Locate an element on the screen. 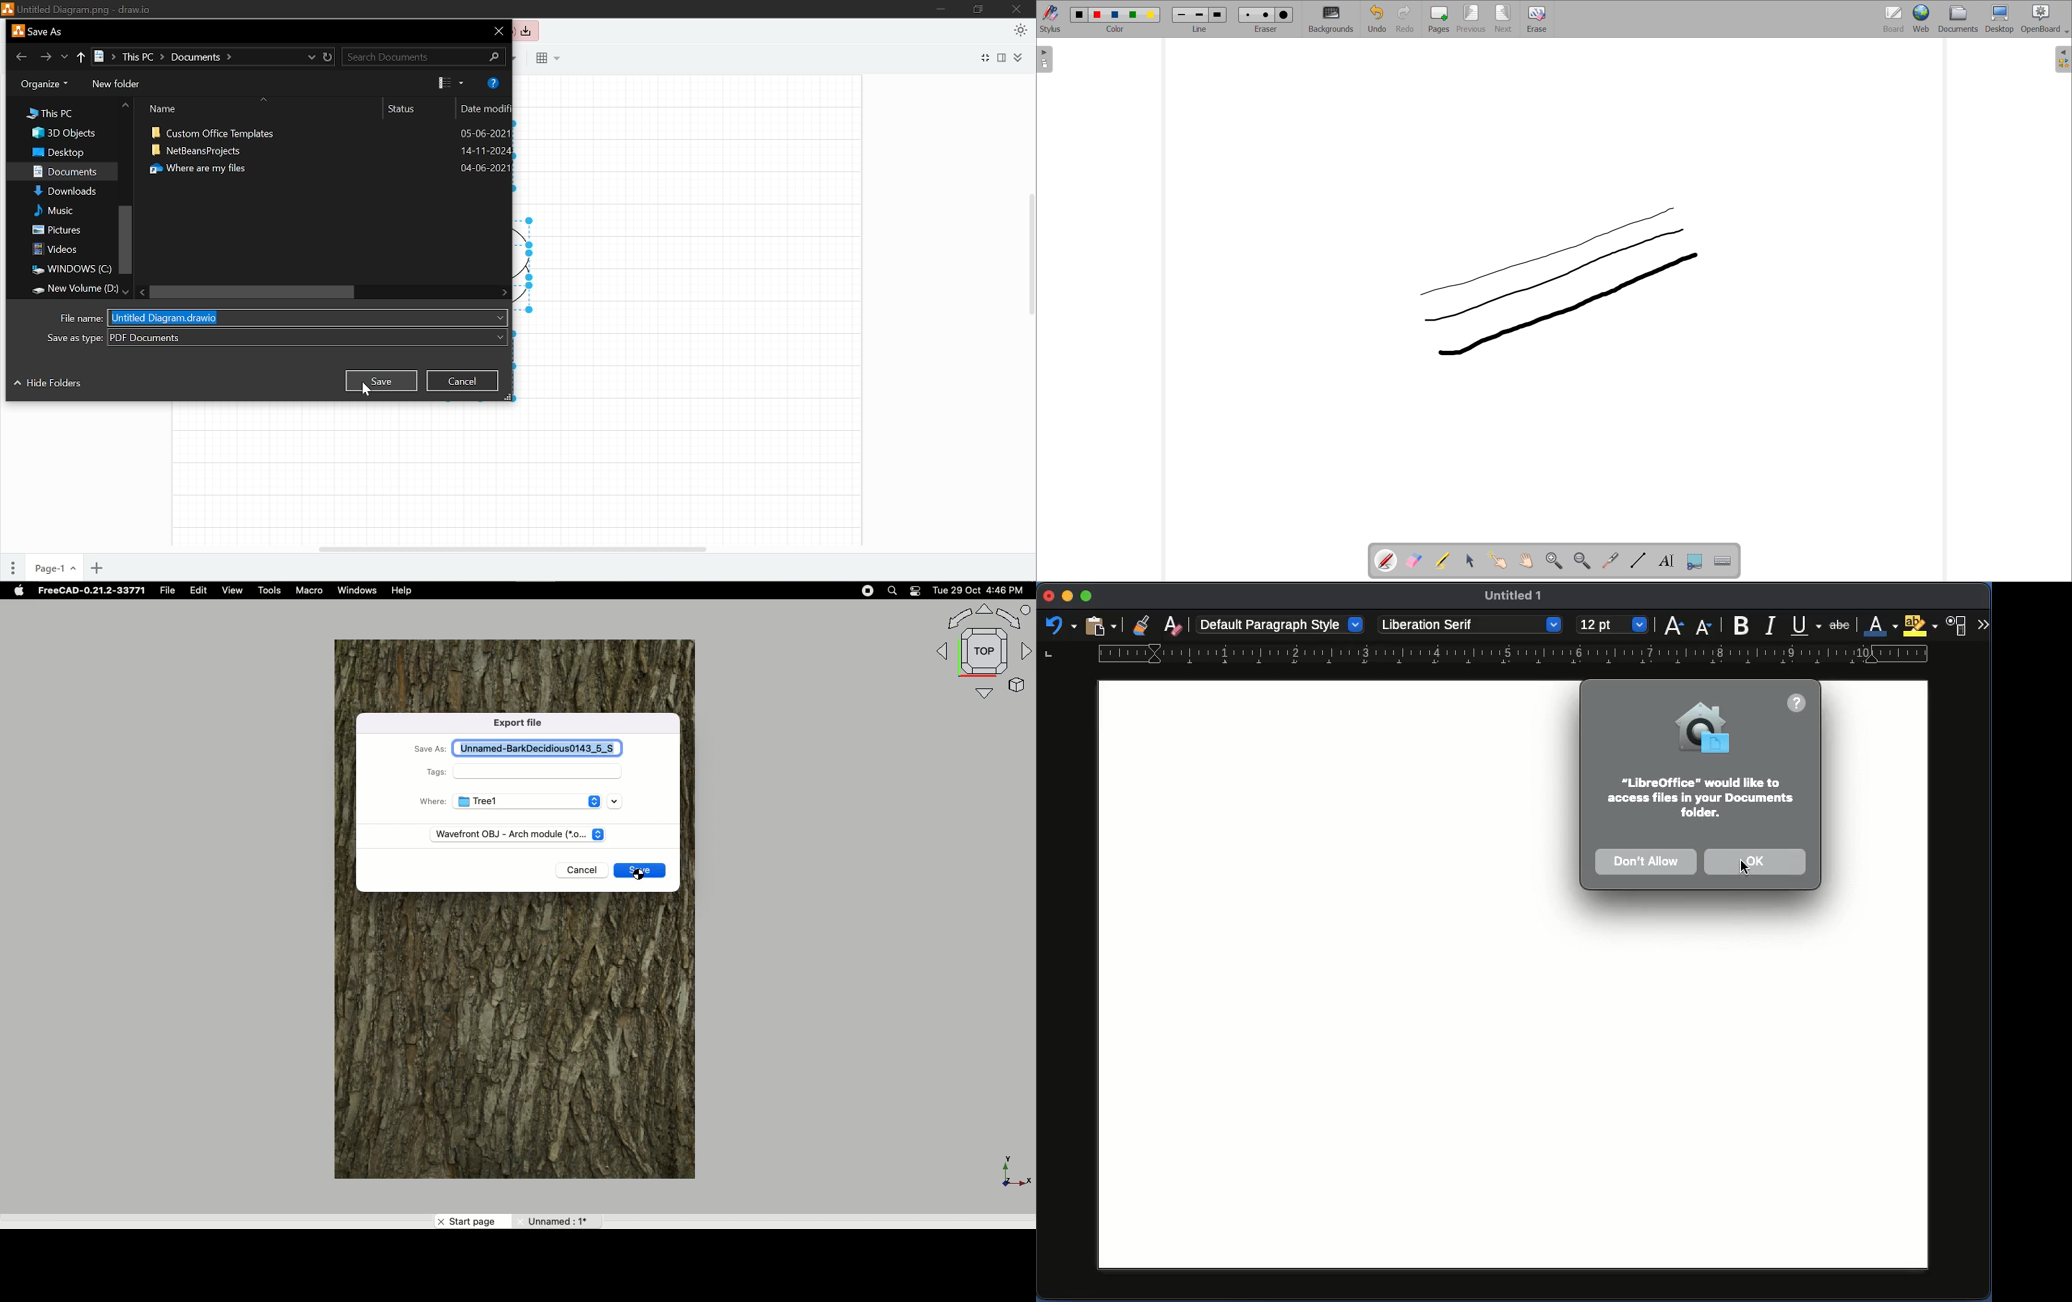 The image size is (2072, 1316). previous locations is located at coordinates (66, 57).